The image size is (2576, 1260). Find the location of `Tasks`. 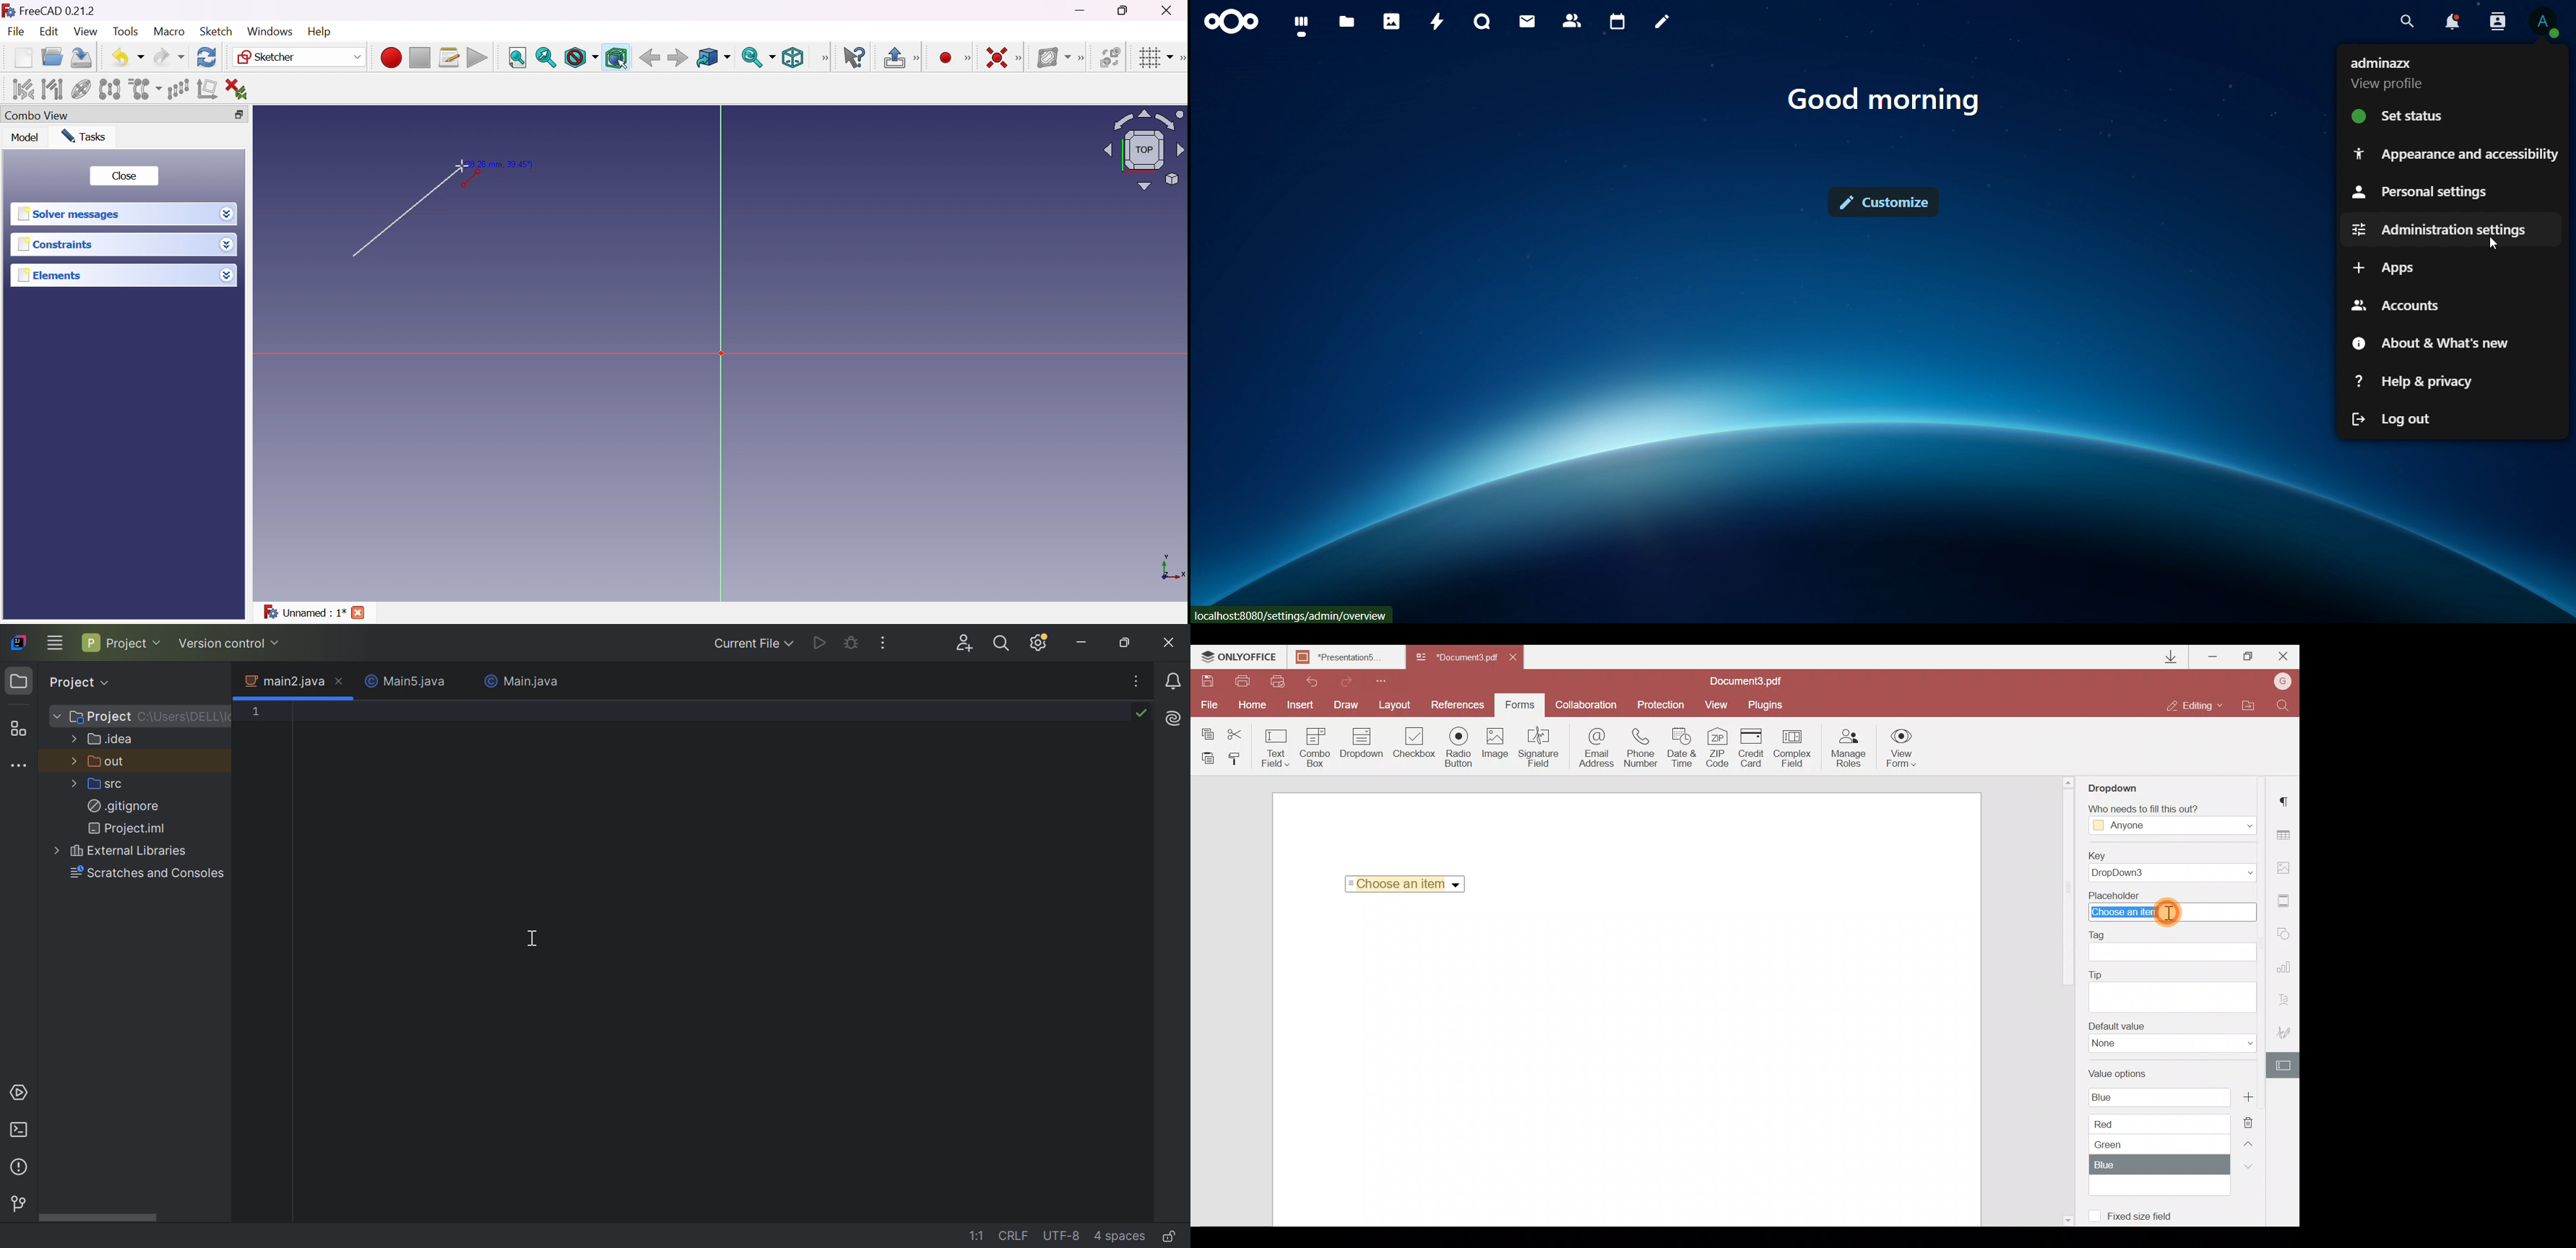

Tasks is located at coordinates (88, 136).